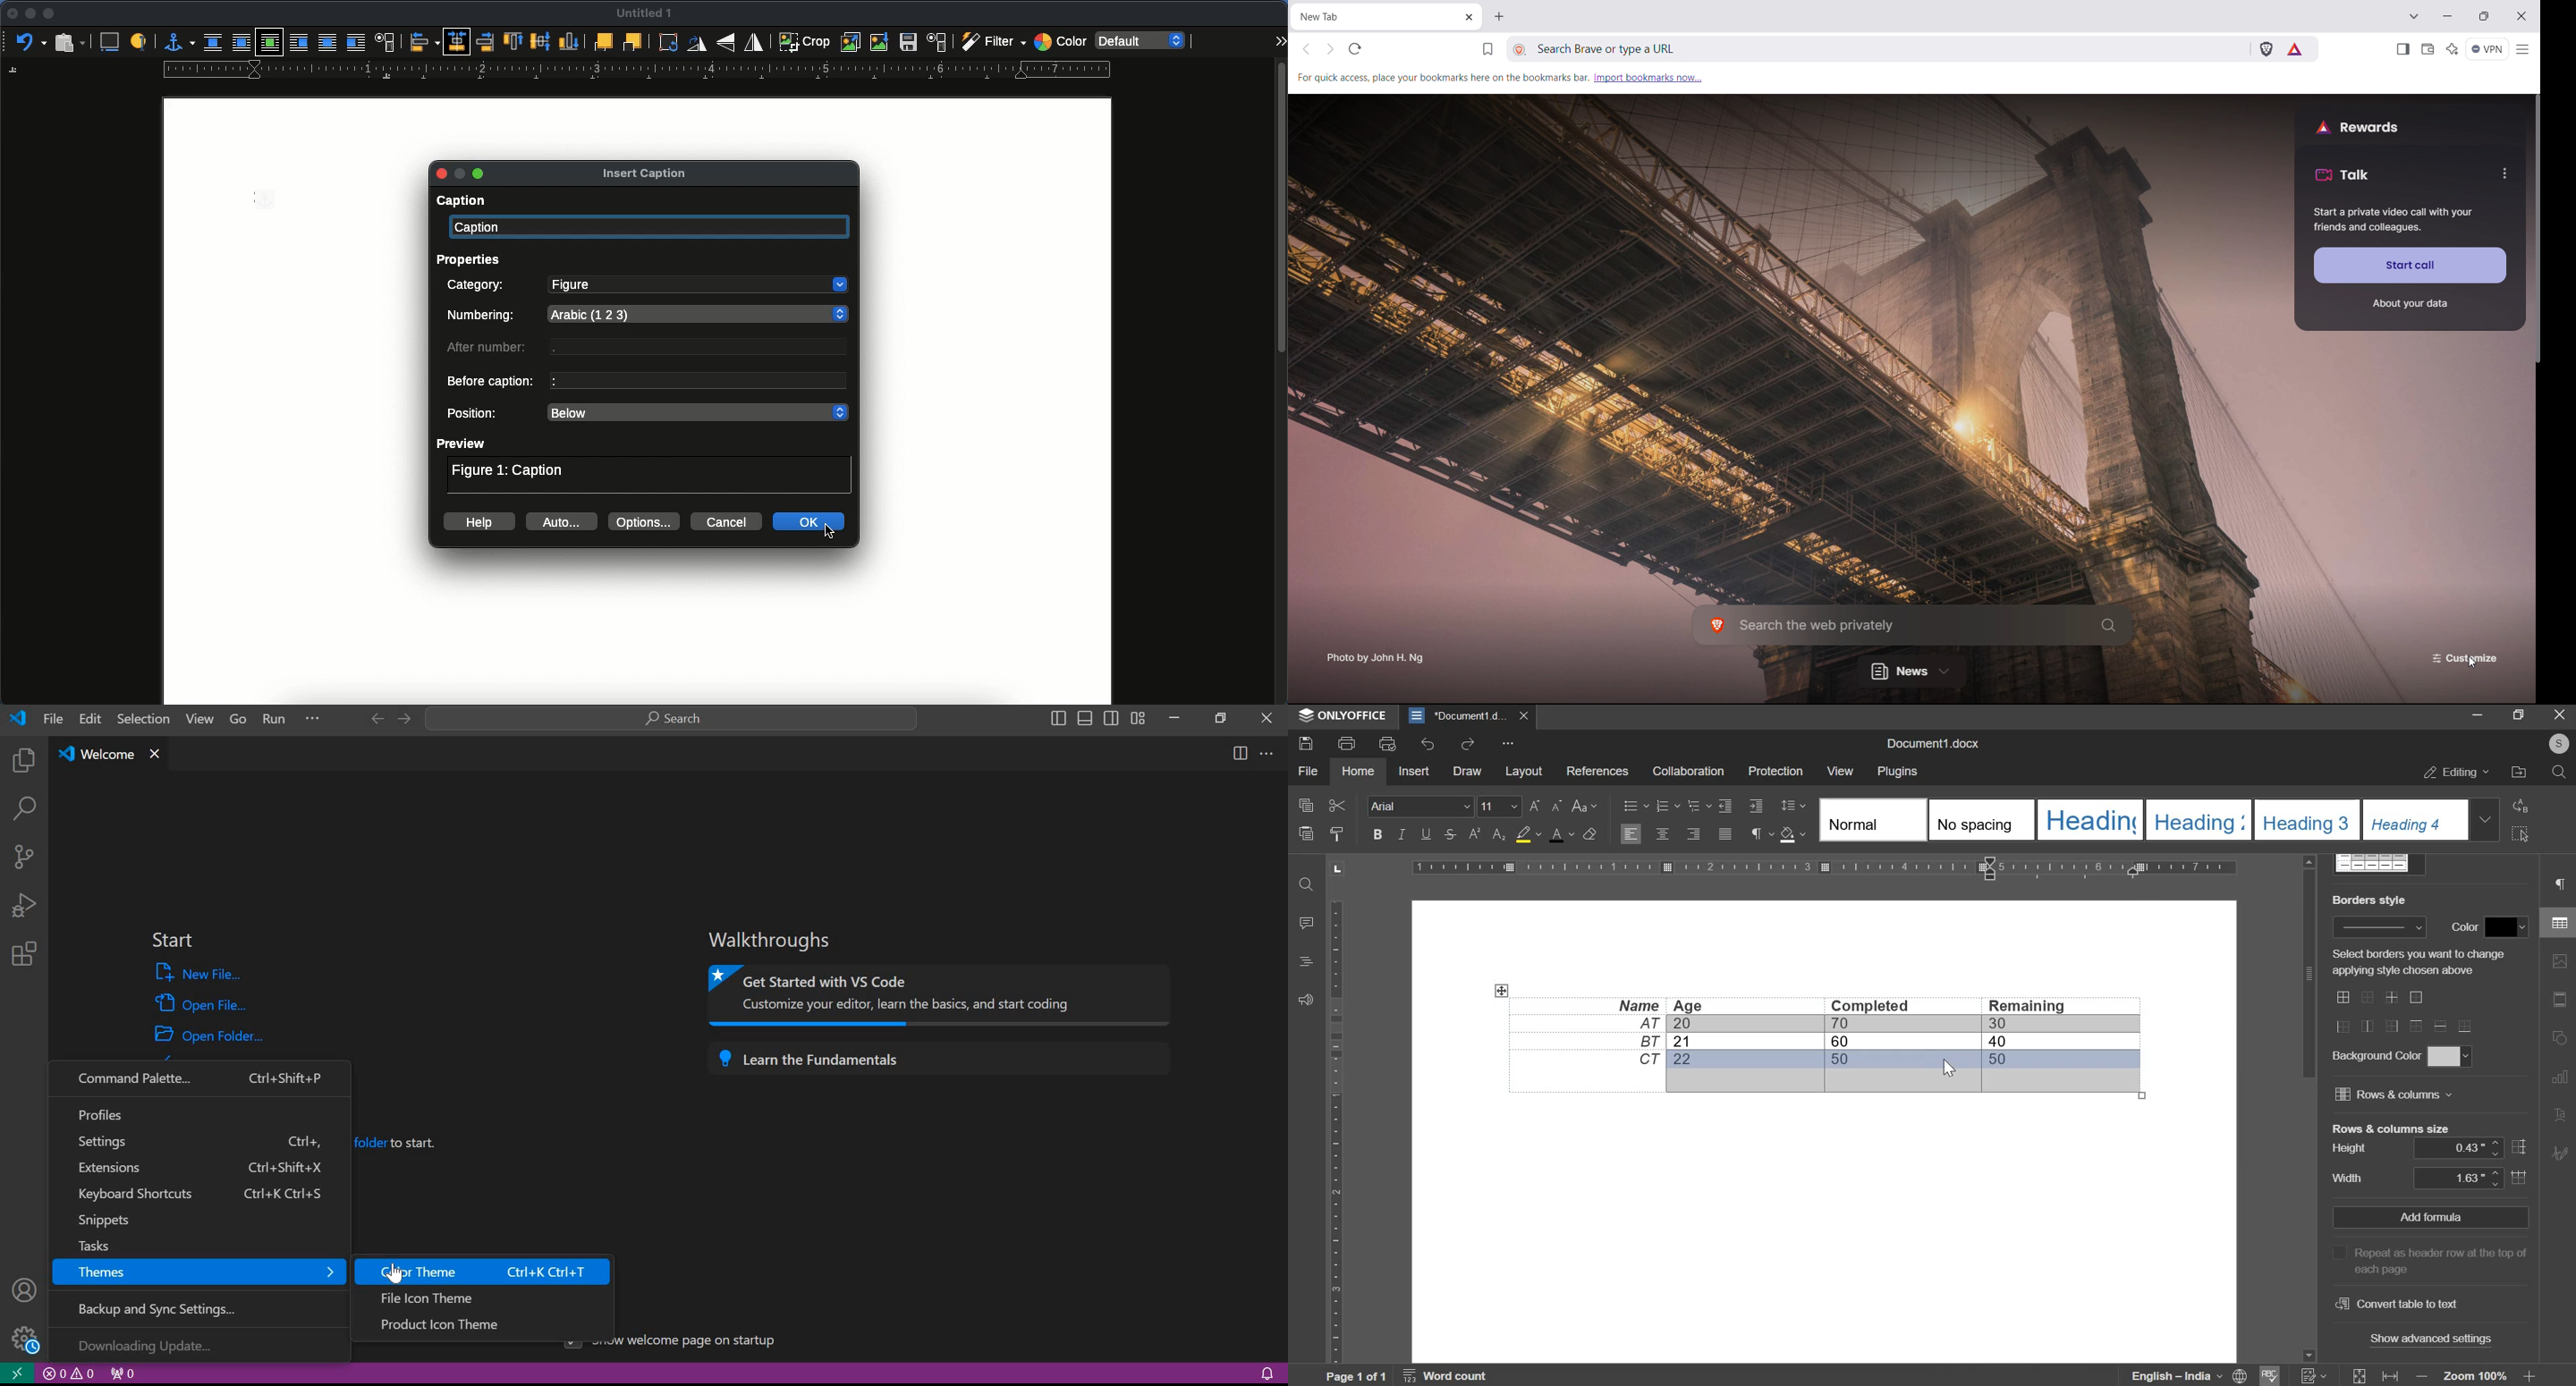  I want to click on alignment, so click(1307, 963).